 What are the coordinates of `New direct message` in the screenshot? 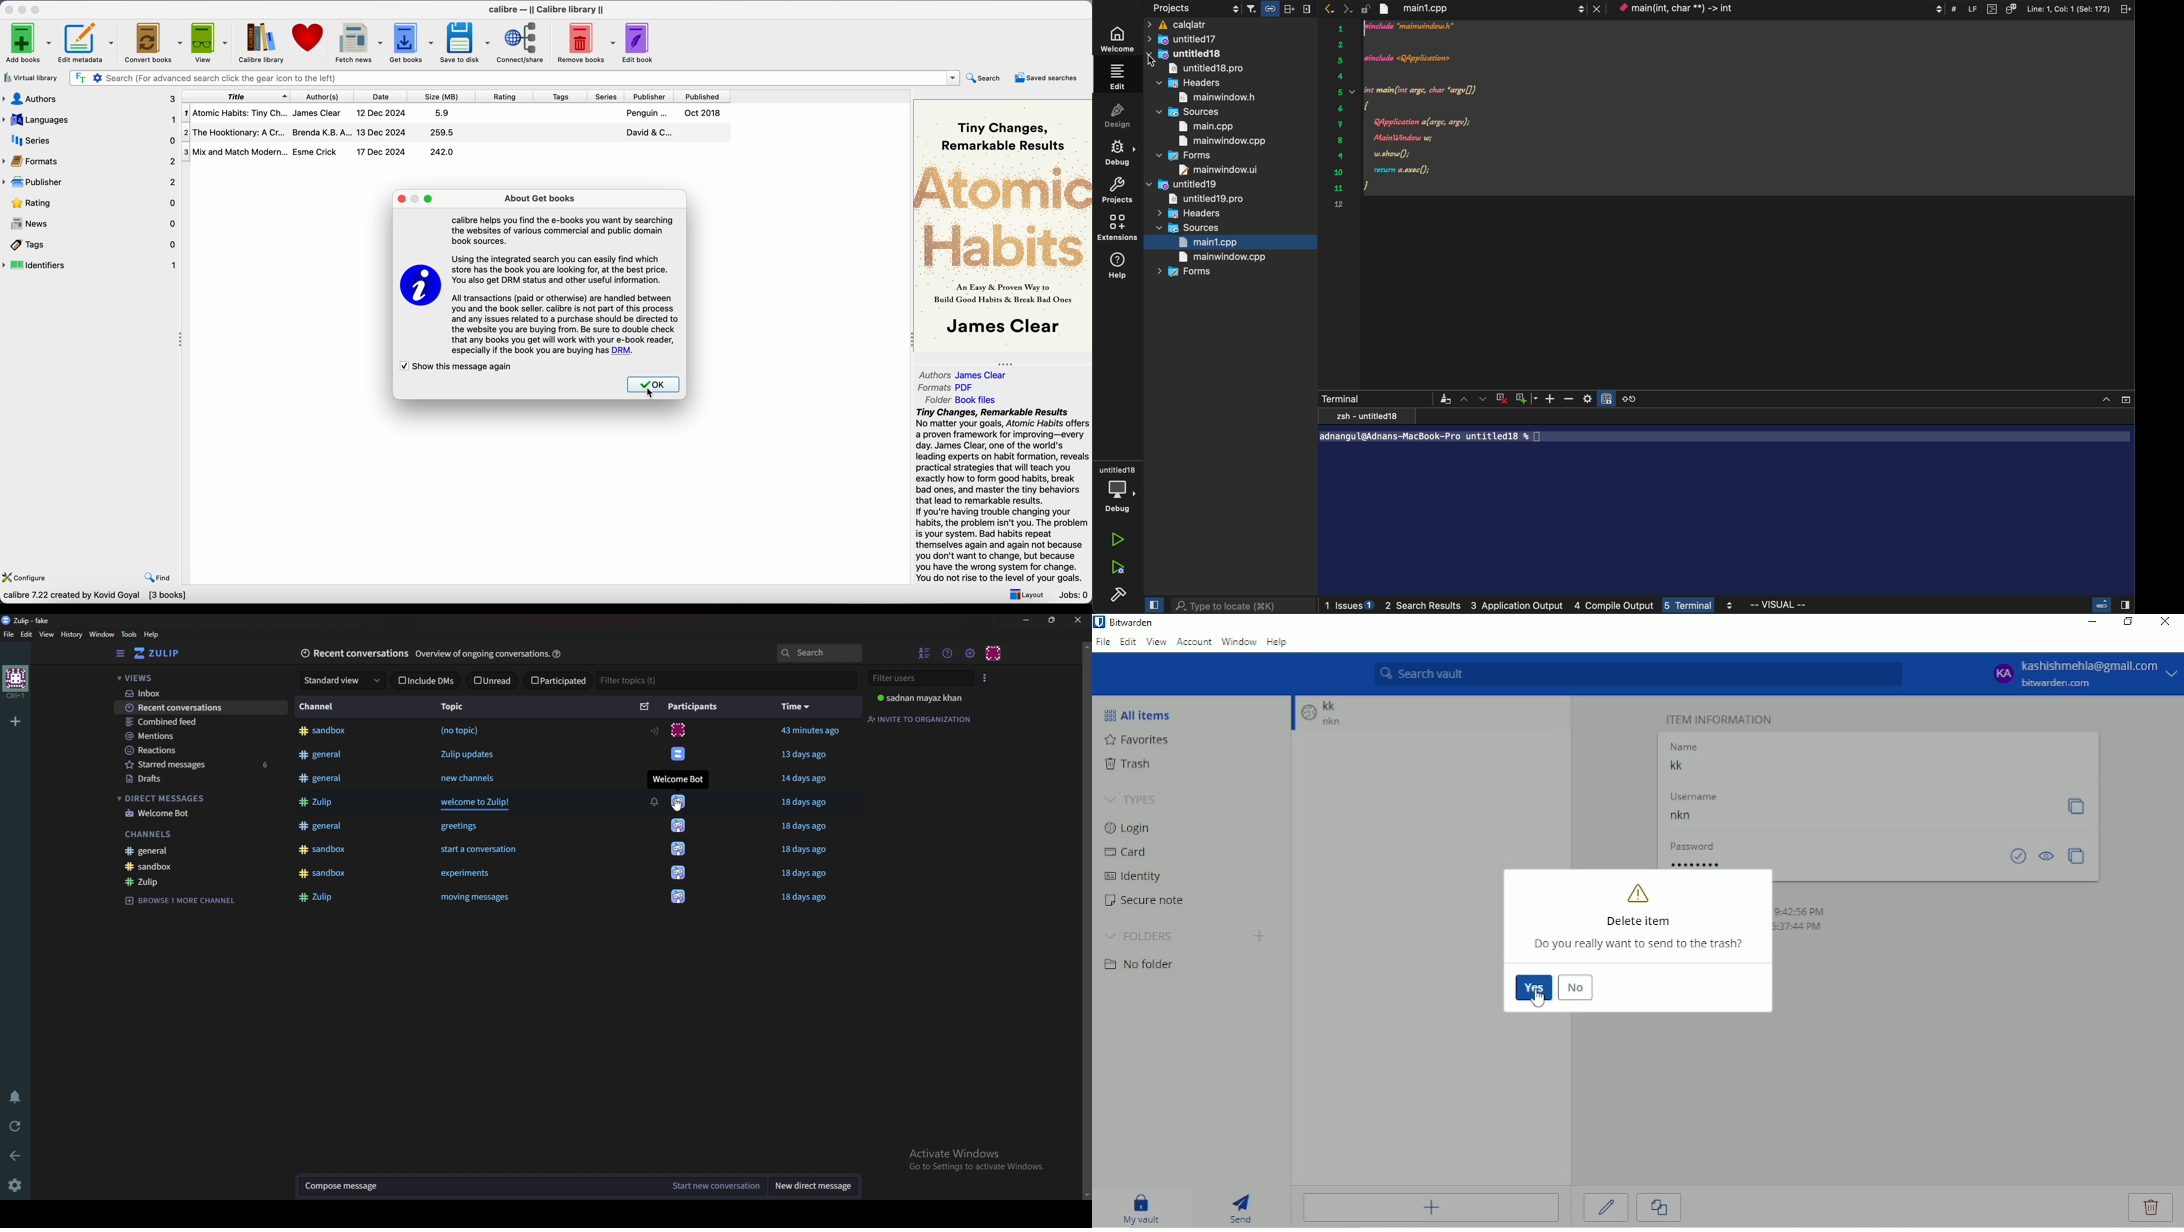 It's located at (813, 1184).